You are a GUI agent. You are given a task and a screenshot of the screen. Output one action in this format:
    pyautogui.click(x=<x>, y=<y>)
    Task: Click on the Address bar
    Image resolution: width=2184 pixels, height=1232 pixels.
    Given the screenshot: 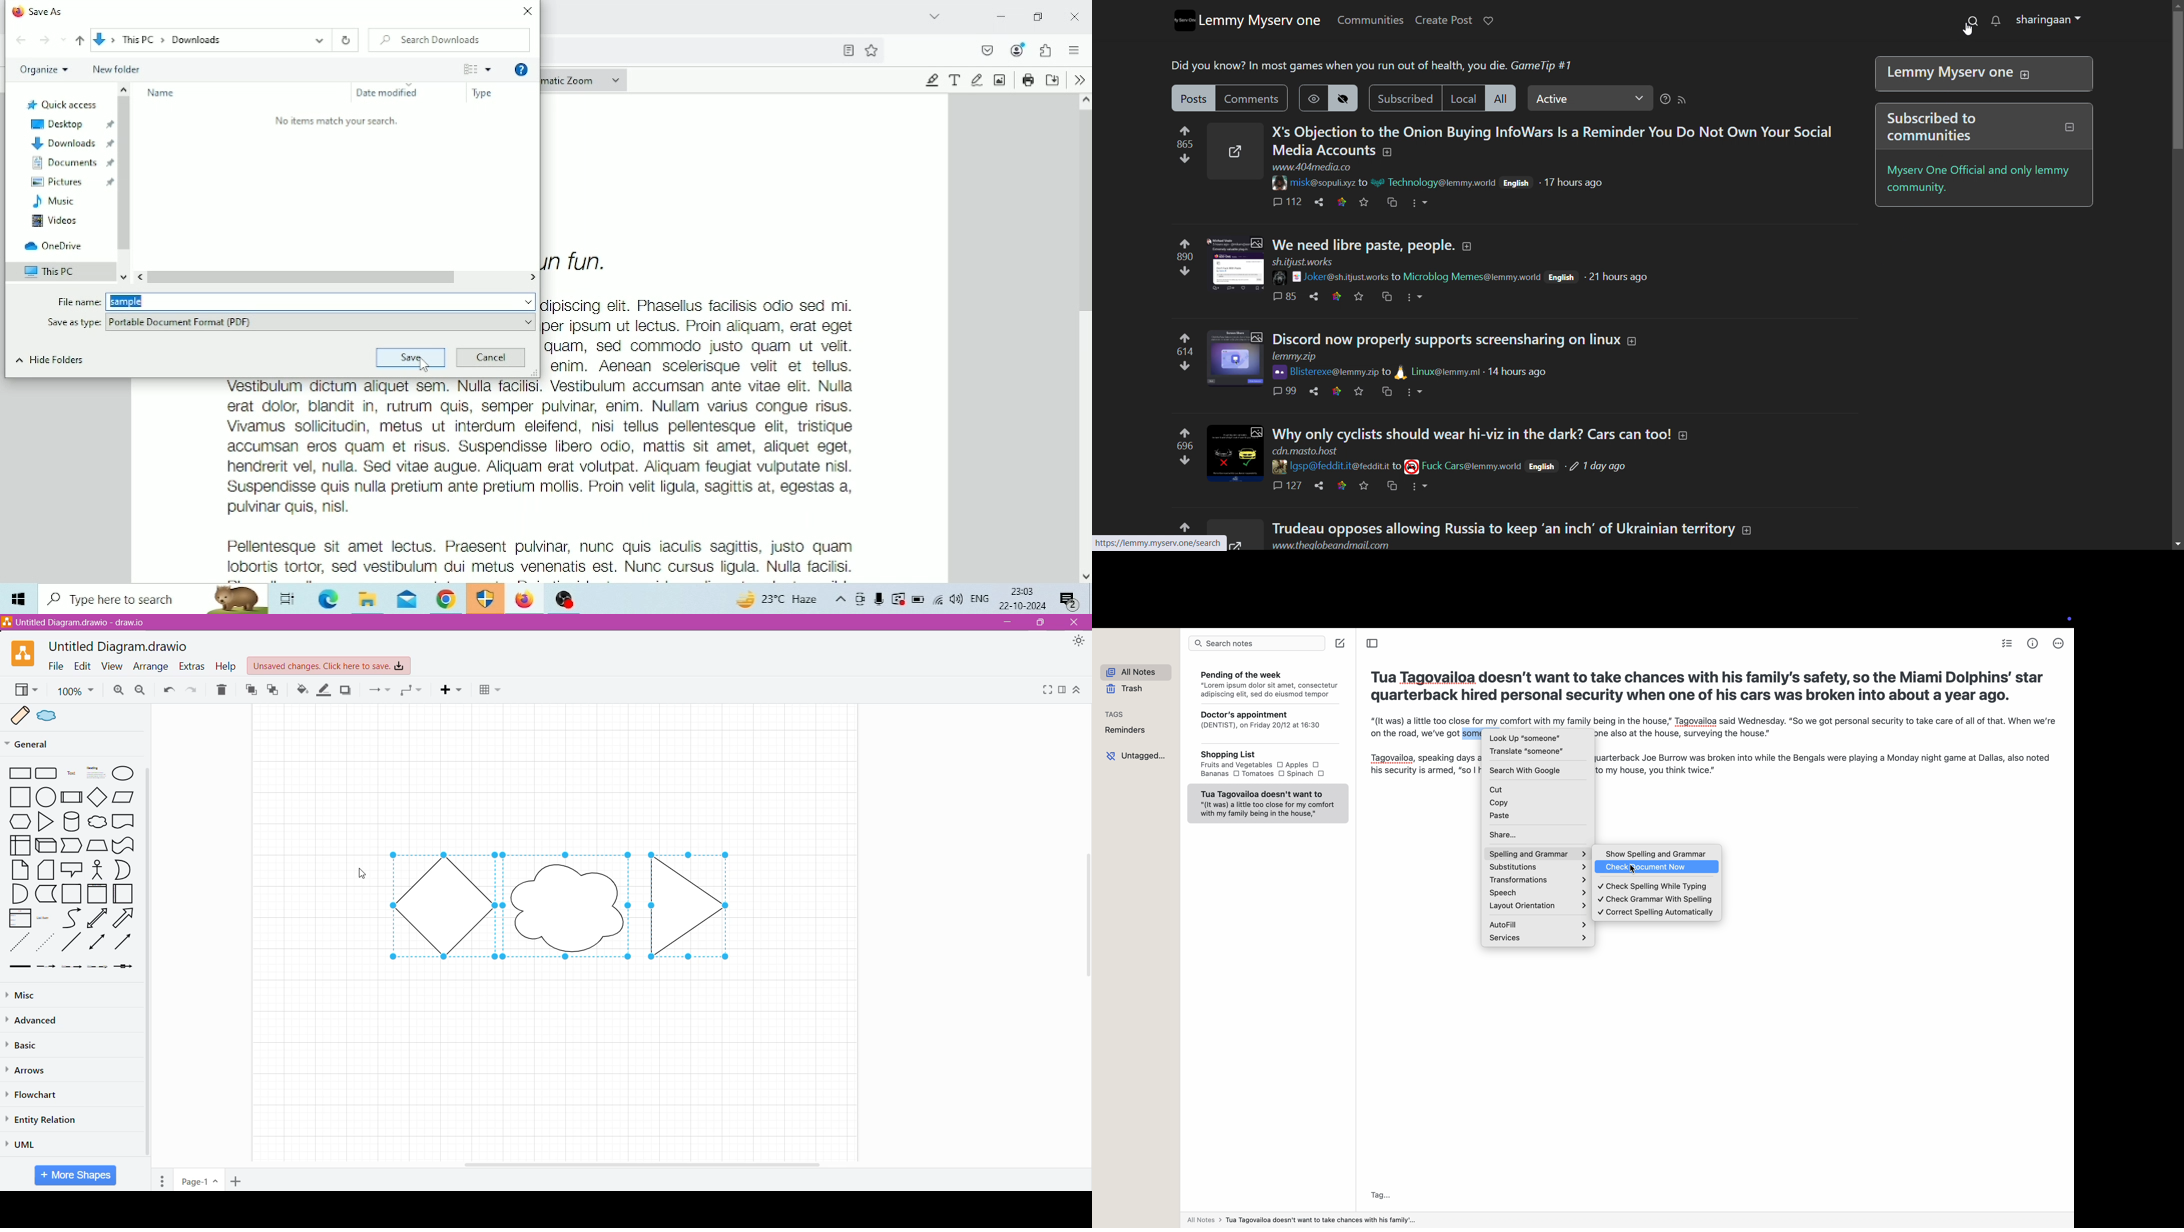 What is the action you would take?
    pyautogui.click(x=645, y=51)
    